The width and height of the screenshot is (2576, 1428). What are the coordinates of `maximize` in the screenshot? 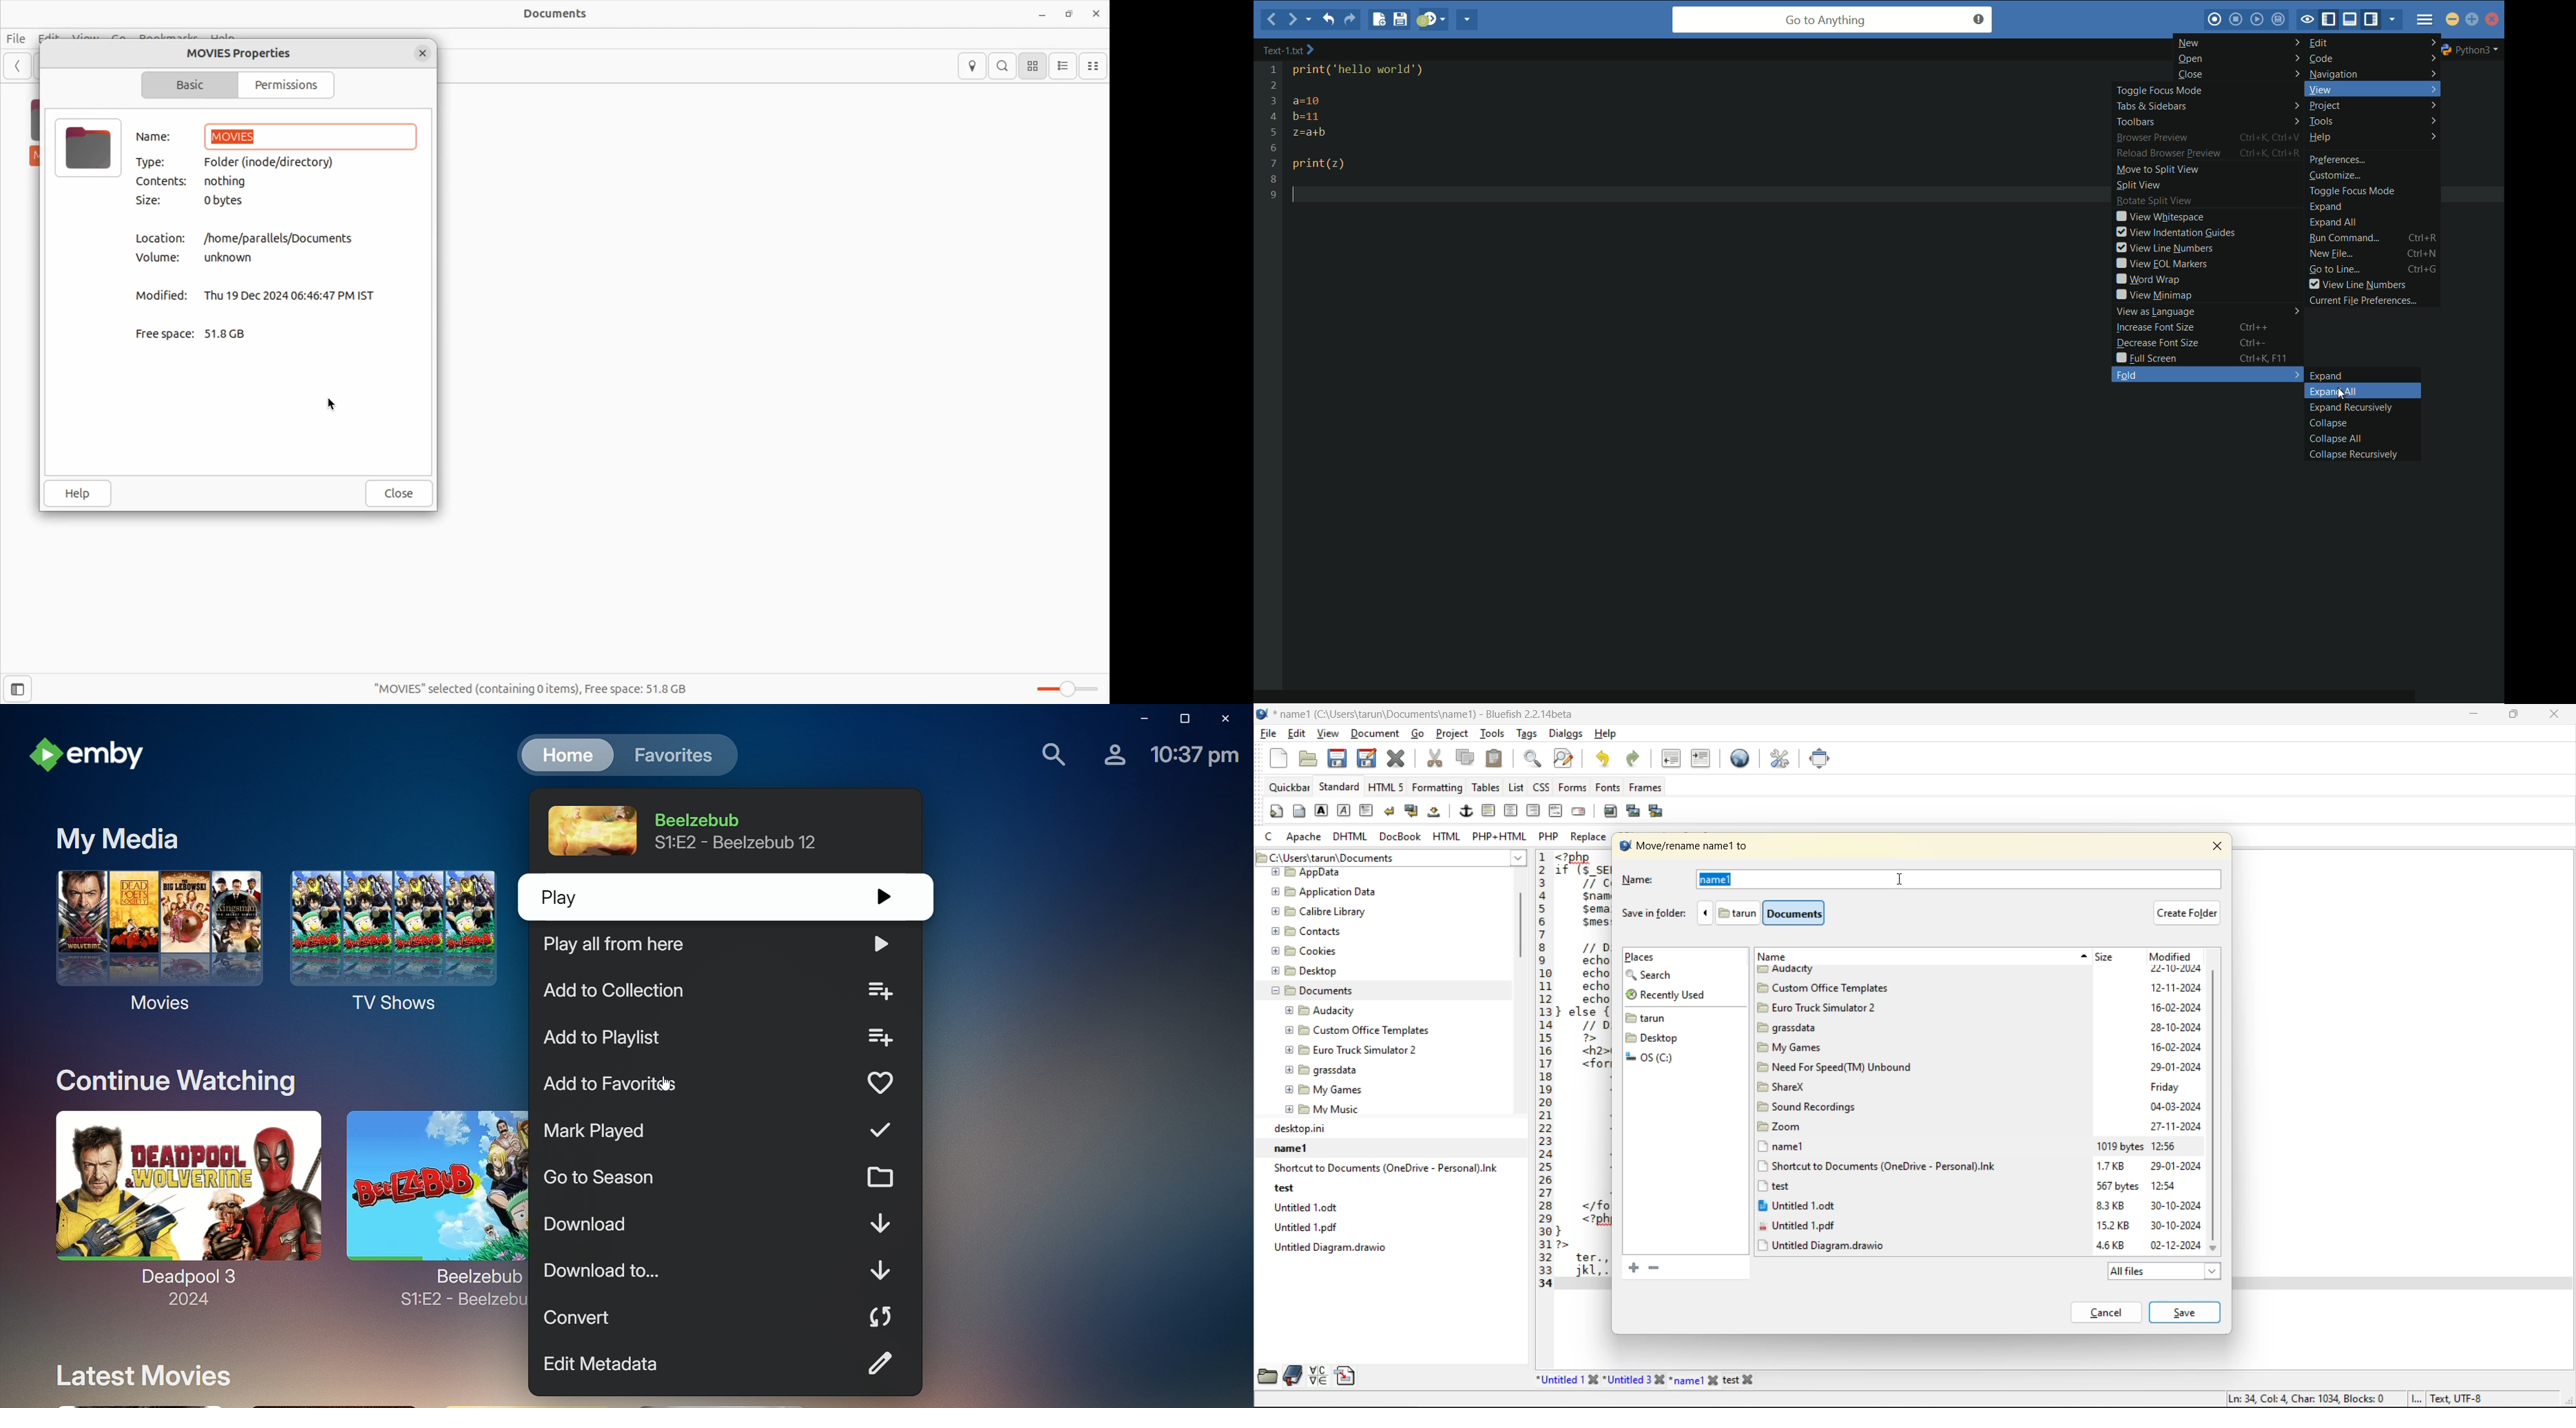 It's located at (2473, 21).